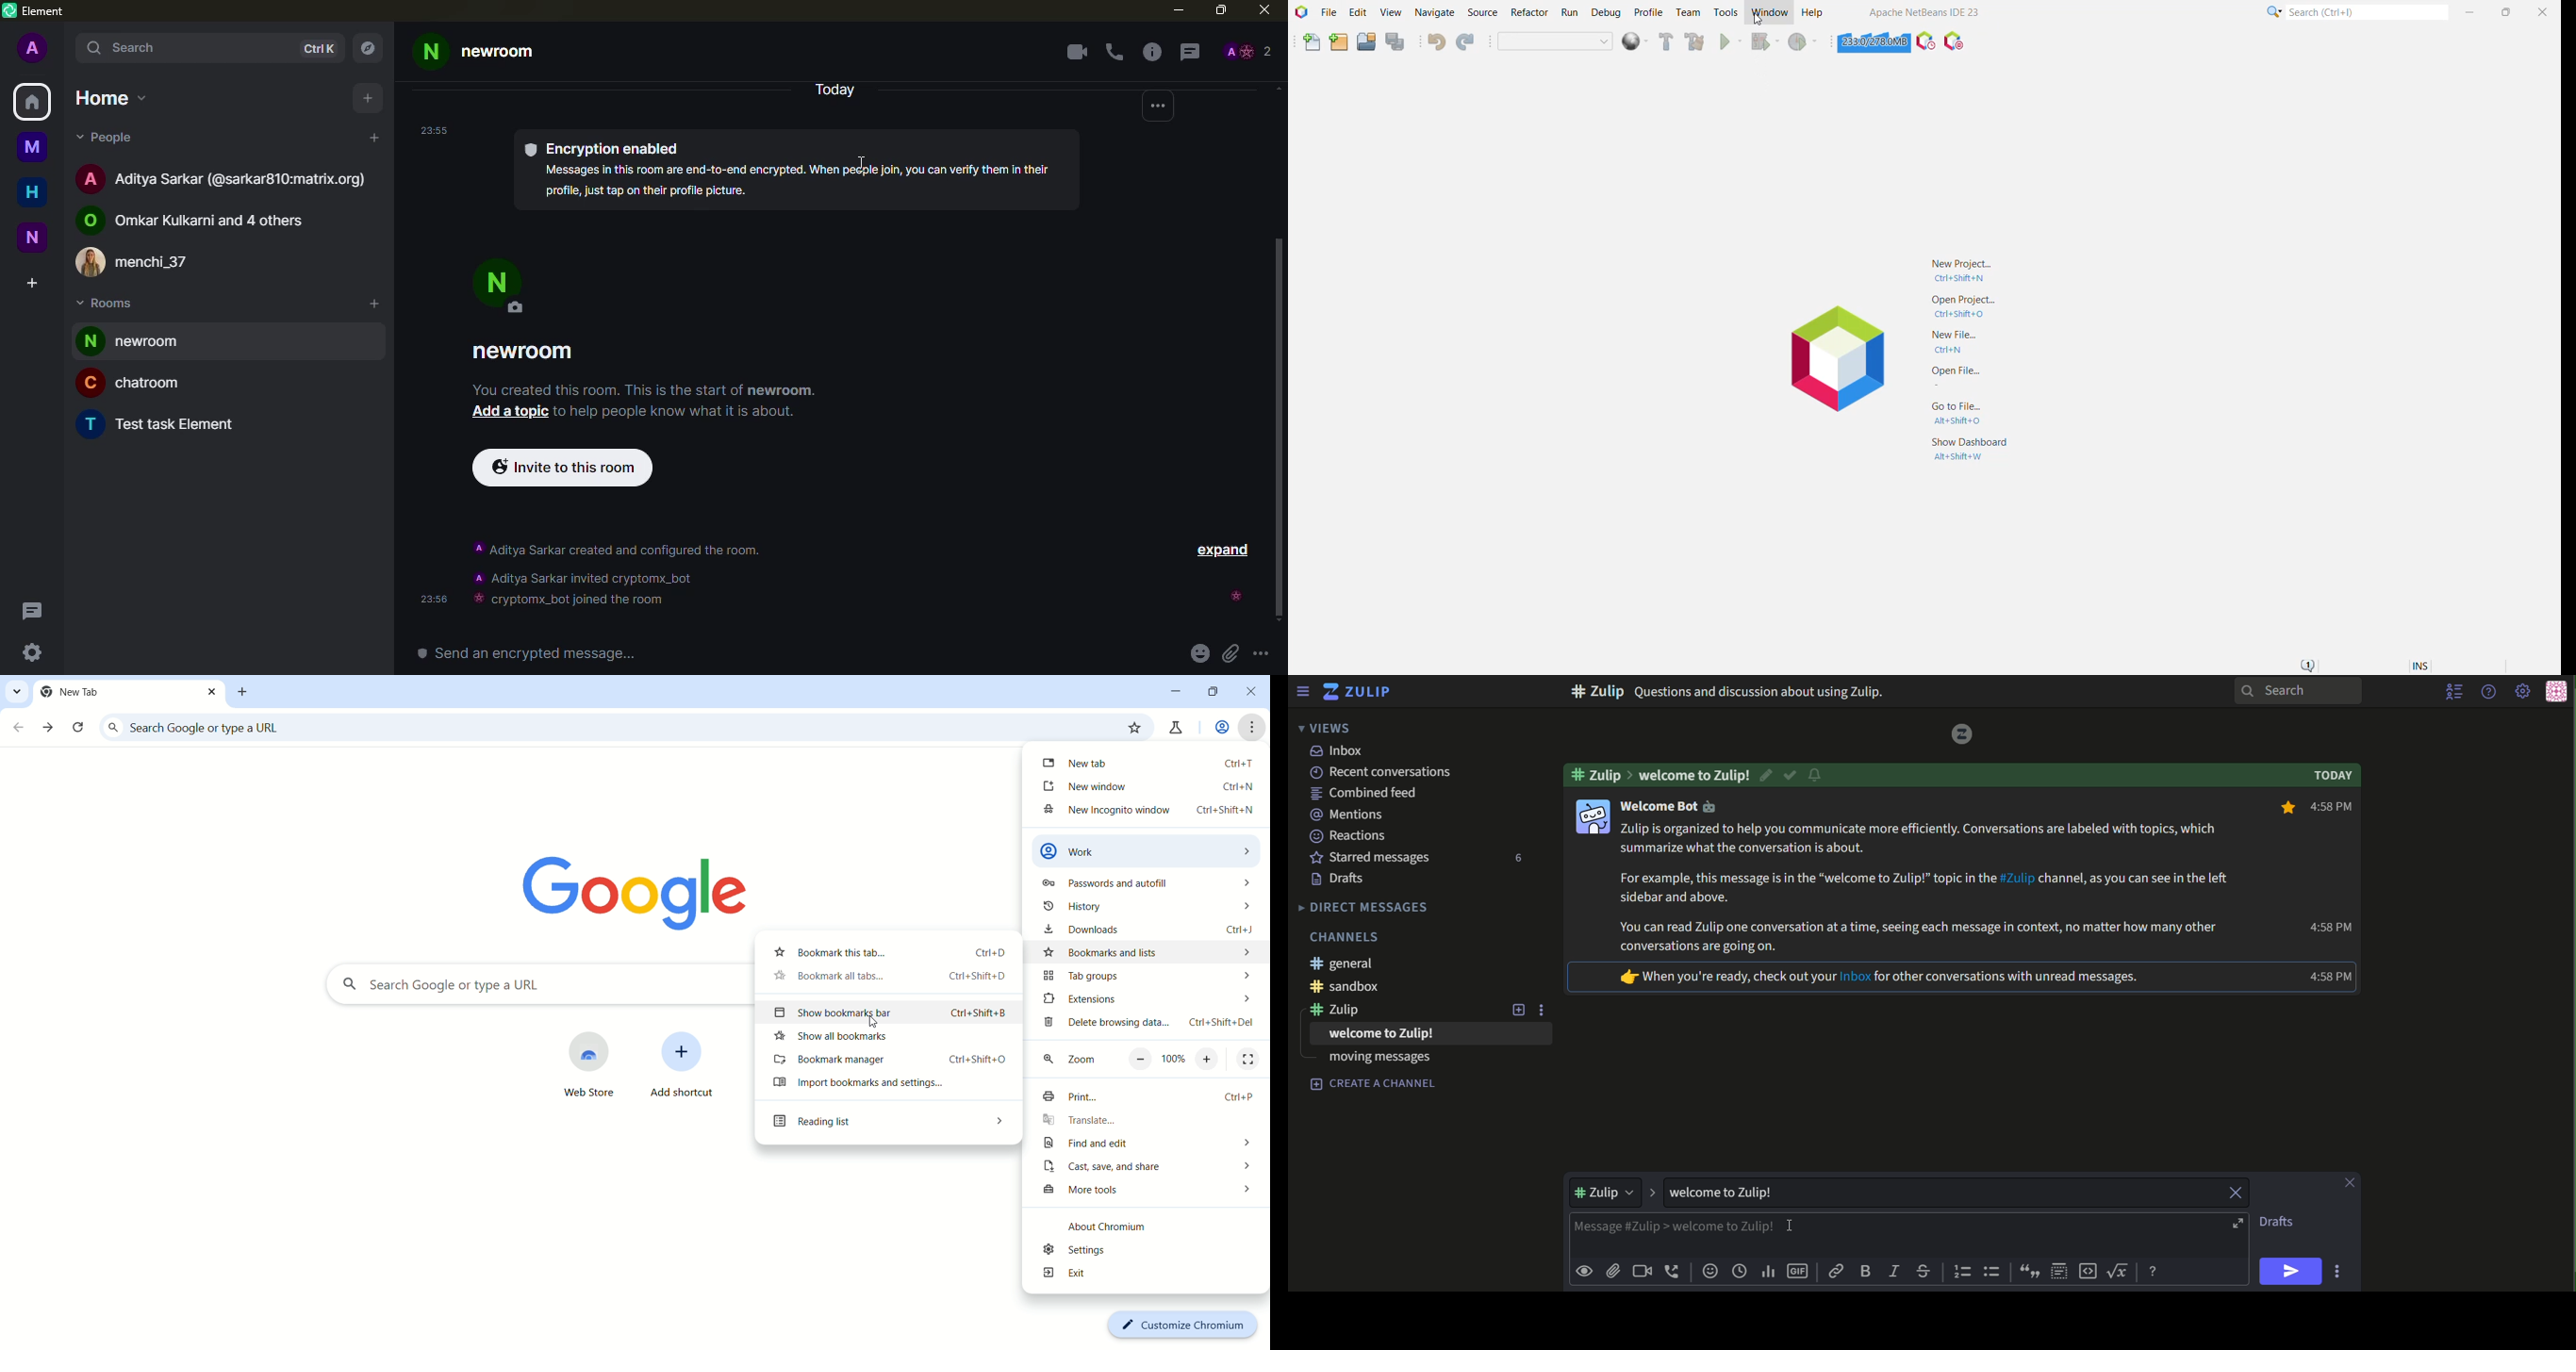  I want to click on search, so click(137, 48).